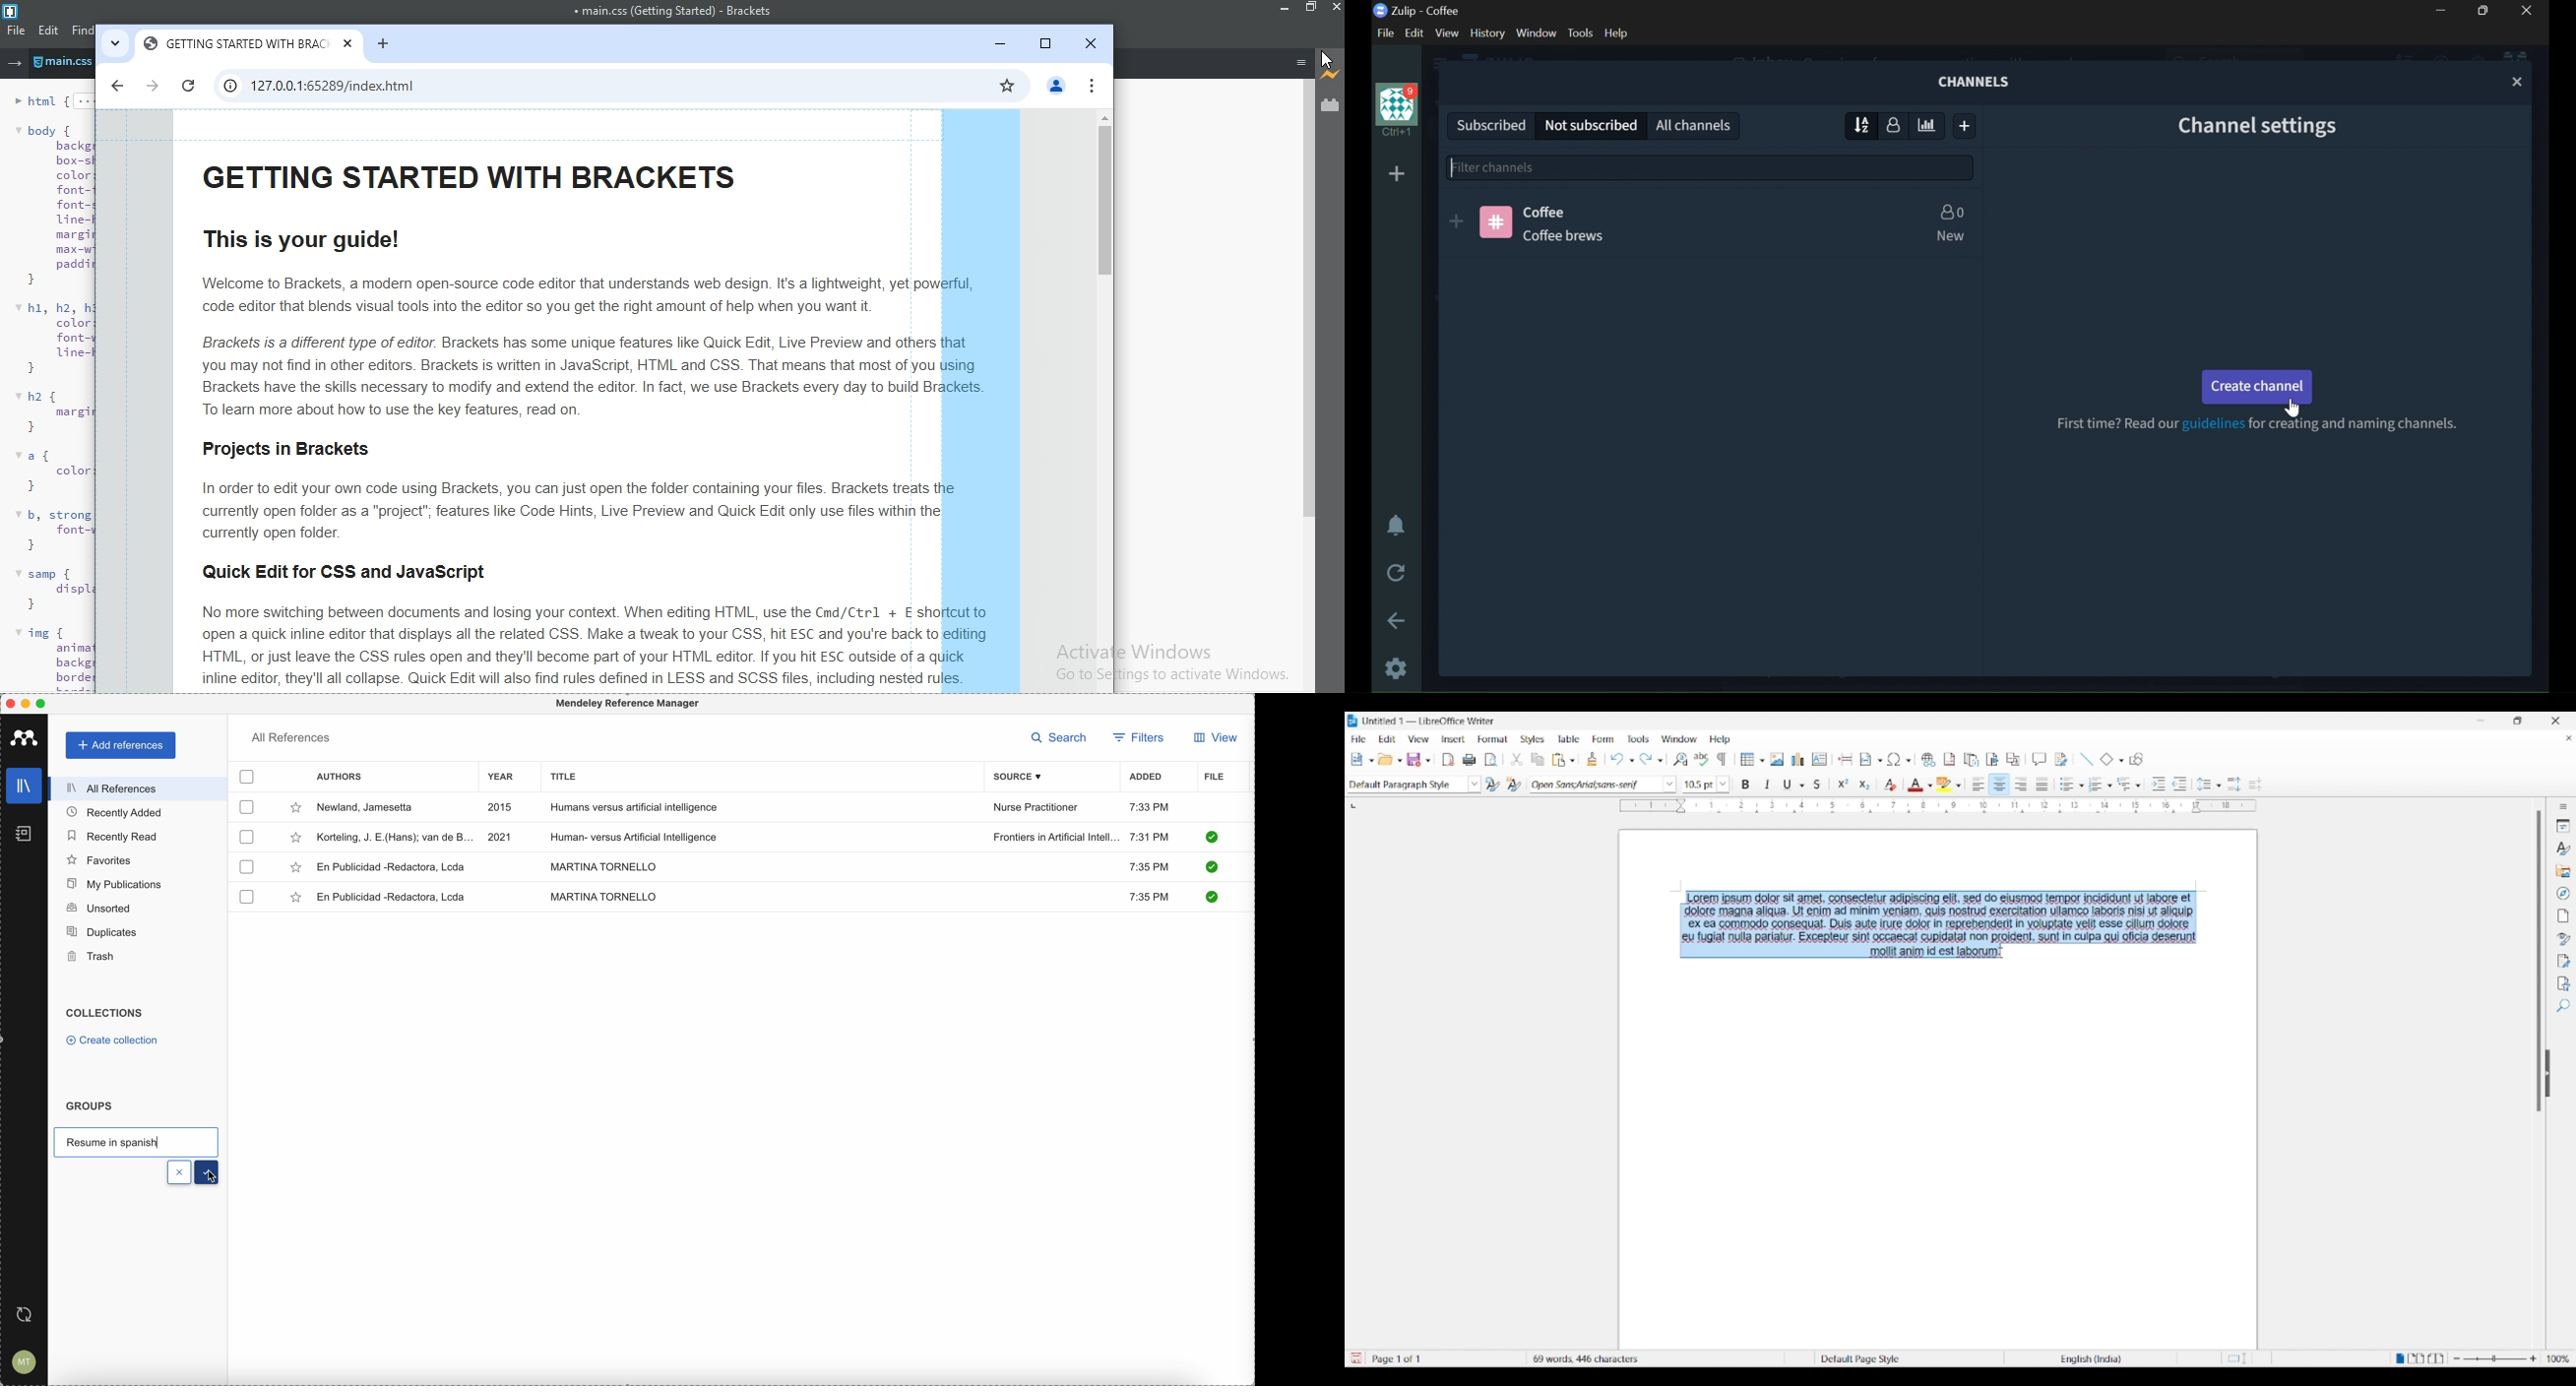 The image size is (2576, 1400). What do you see at coordinates (1396, 175) in the screenshot?
I see `ADD ORGANIZER` at bounding box center [1396, 175].